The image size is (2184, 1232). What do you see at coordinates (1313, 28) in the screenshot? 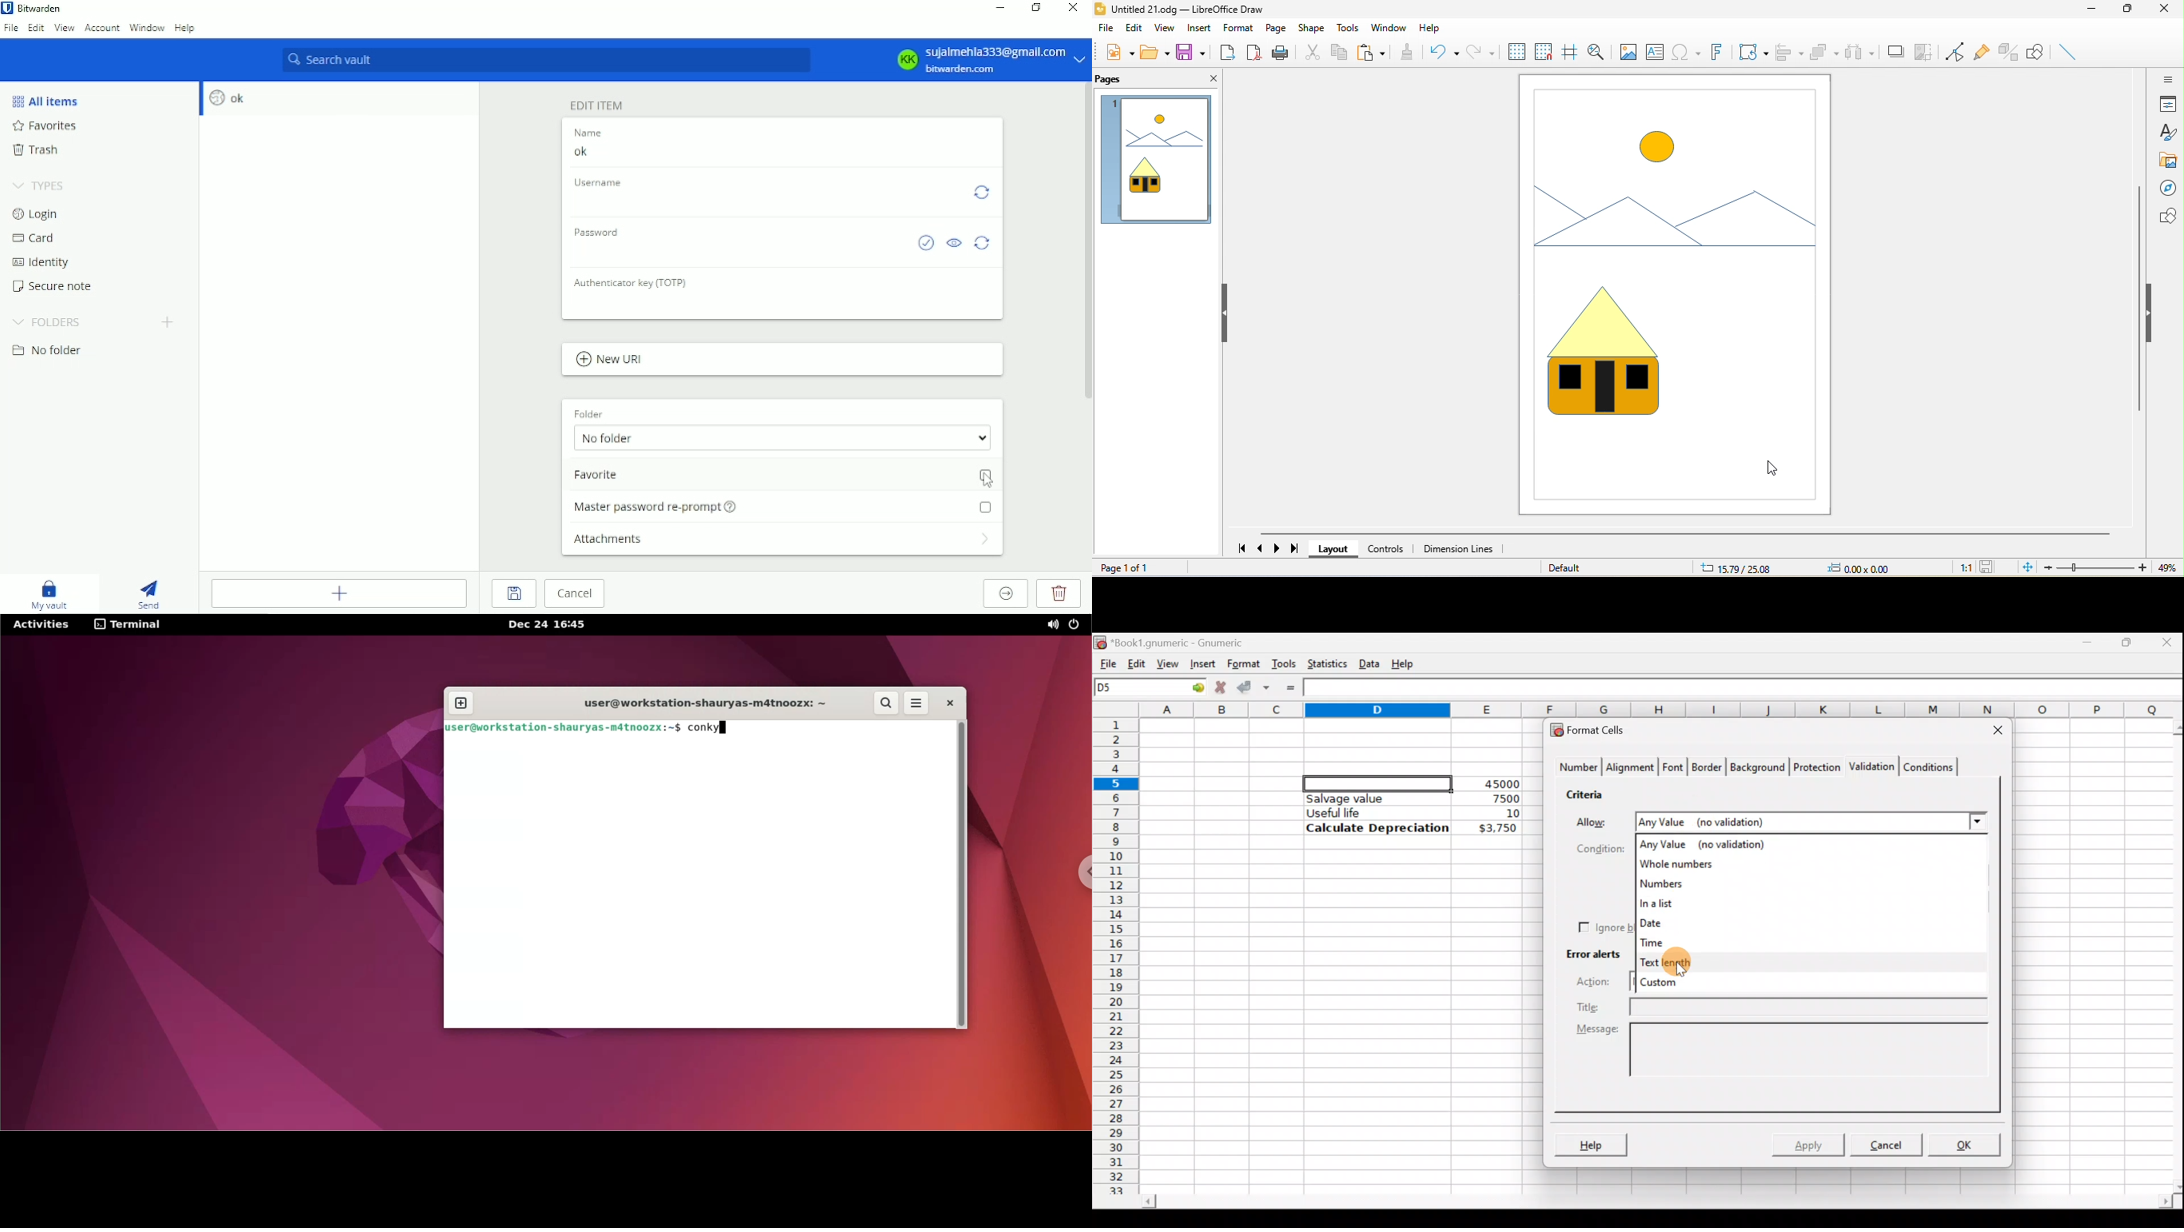
I see `shape` at bounding box center [1313, 28].